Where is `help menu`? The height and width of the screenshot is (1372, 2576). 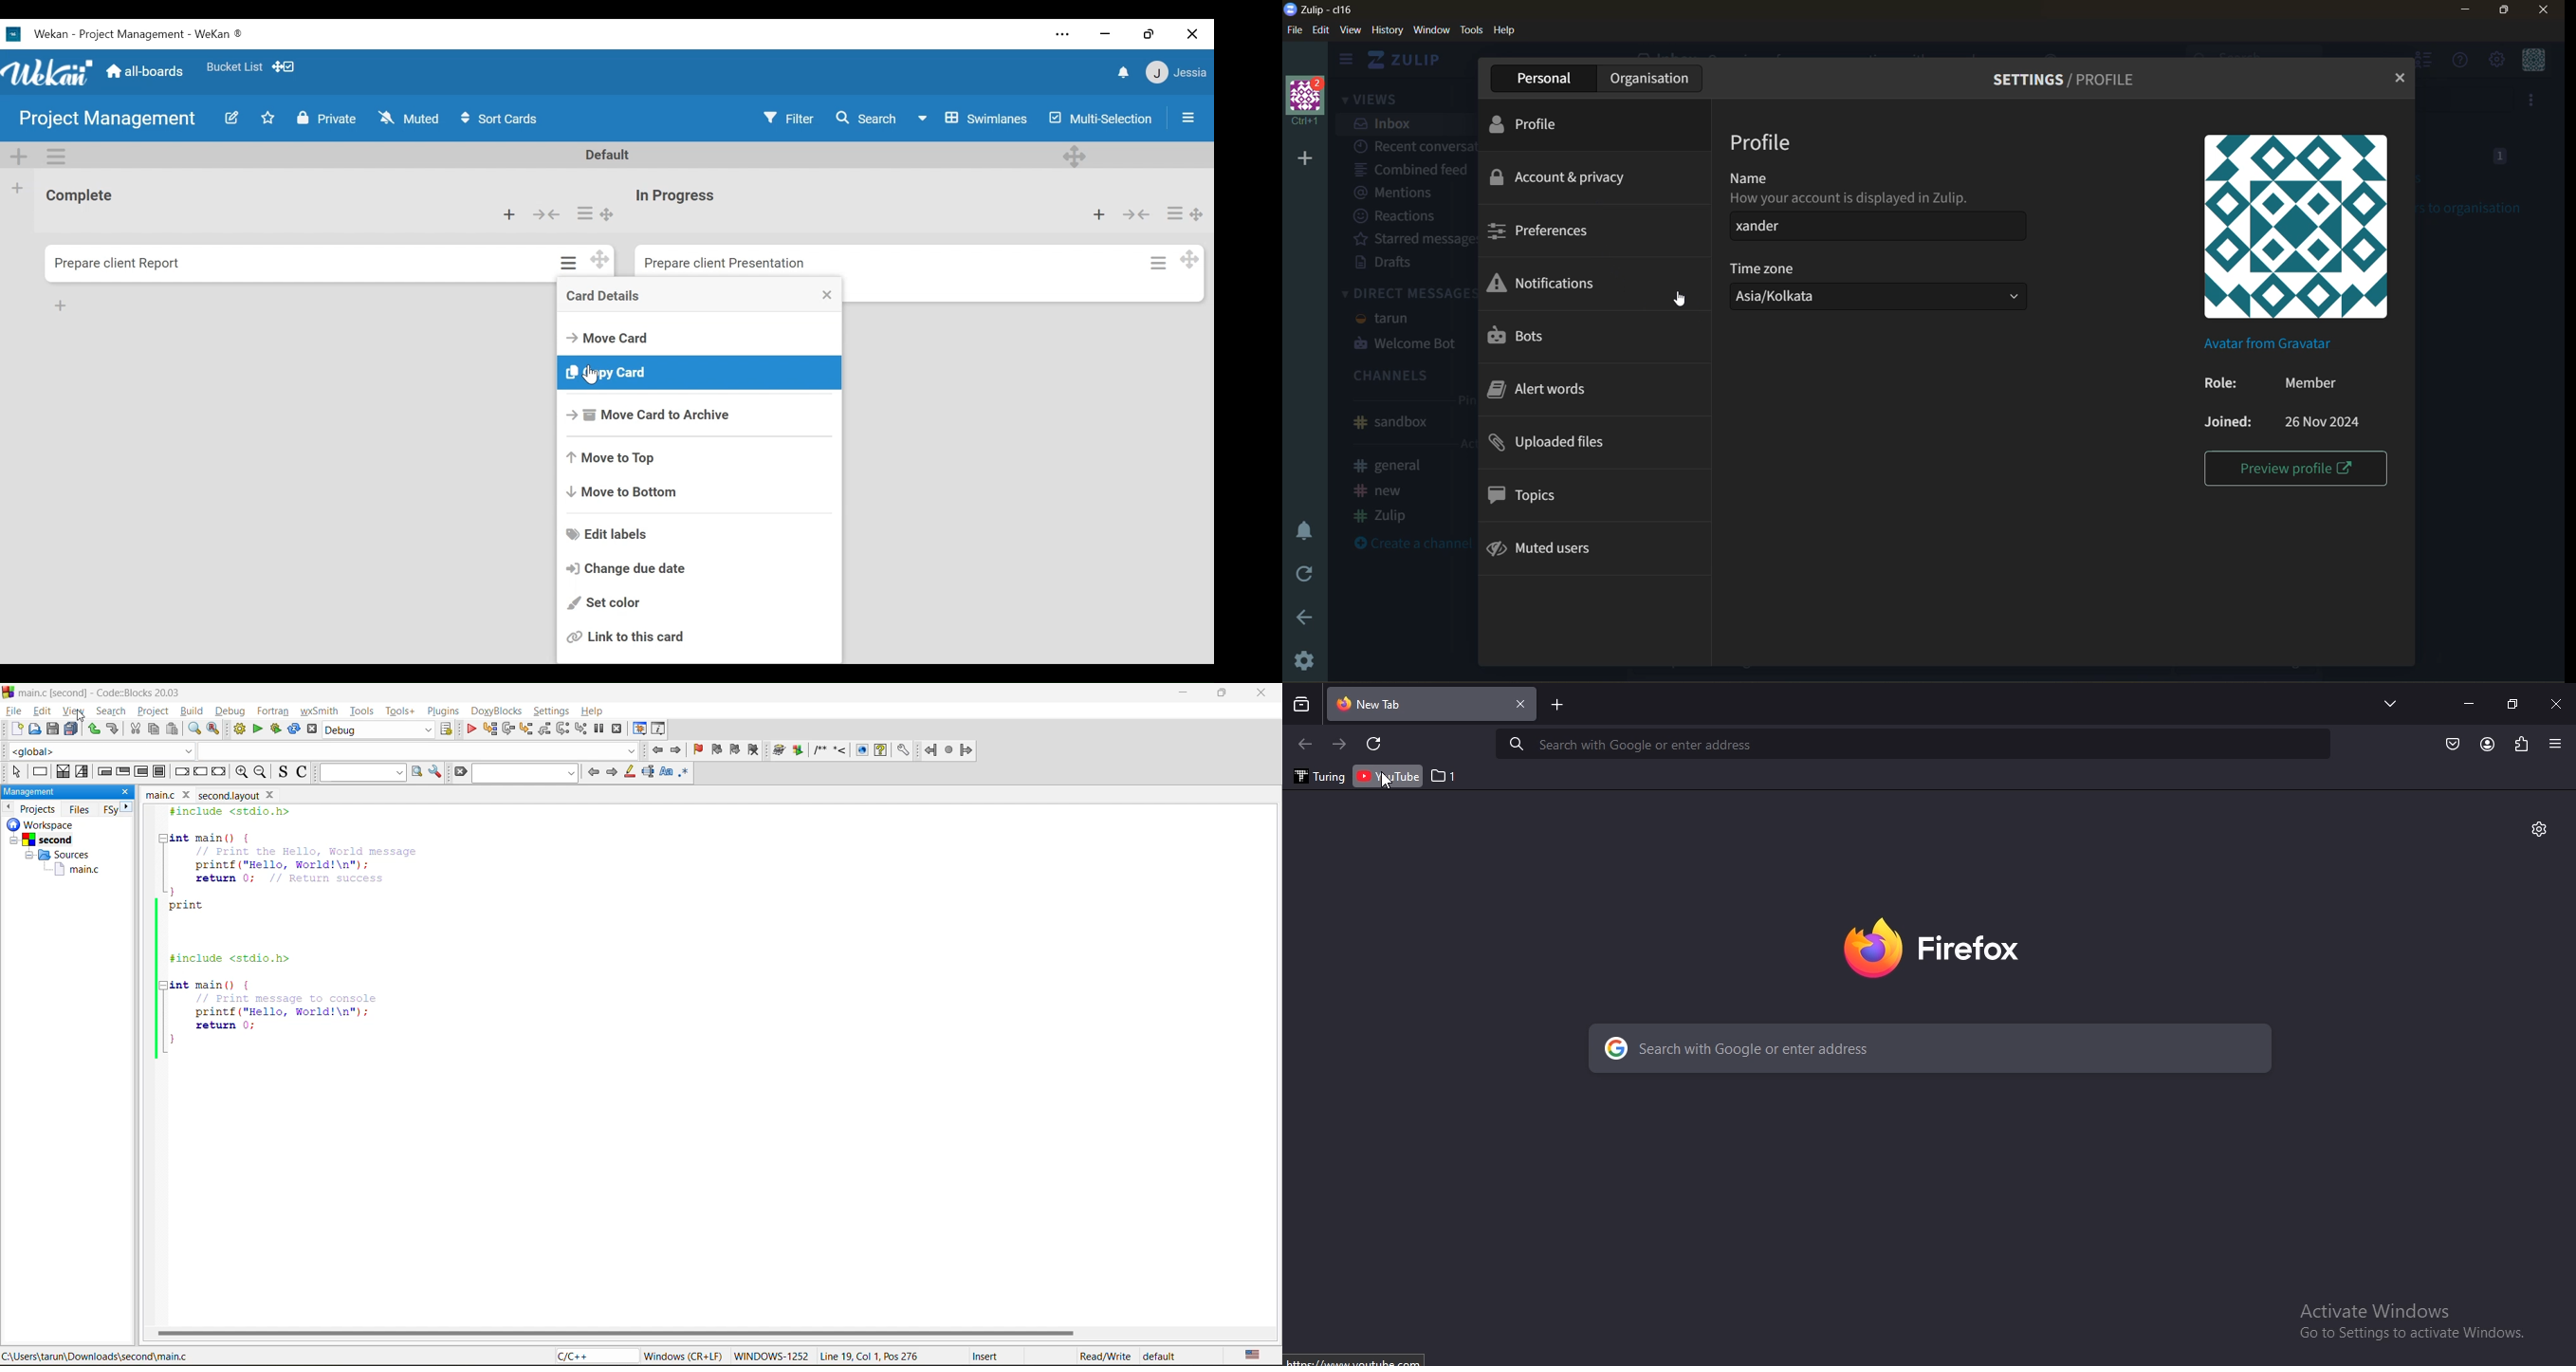 help menu is located at coordinates (2456, 60).